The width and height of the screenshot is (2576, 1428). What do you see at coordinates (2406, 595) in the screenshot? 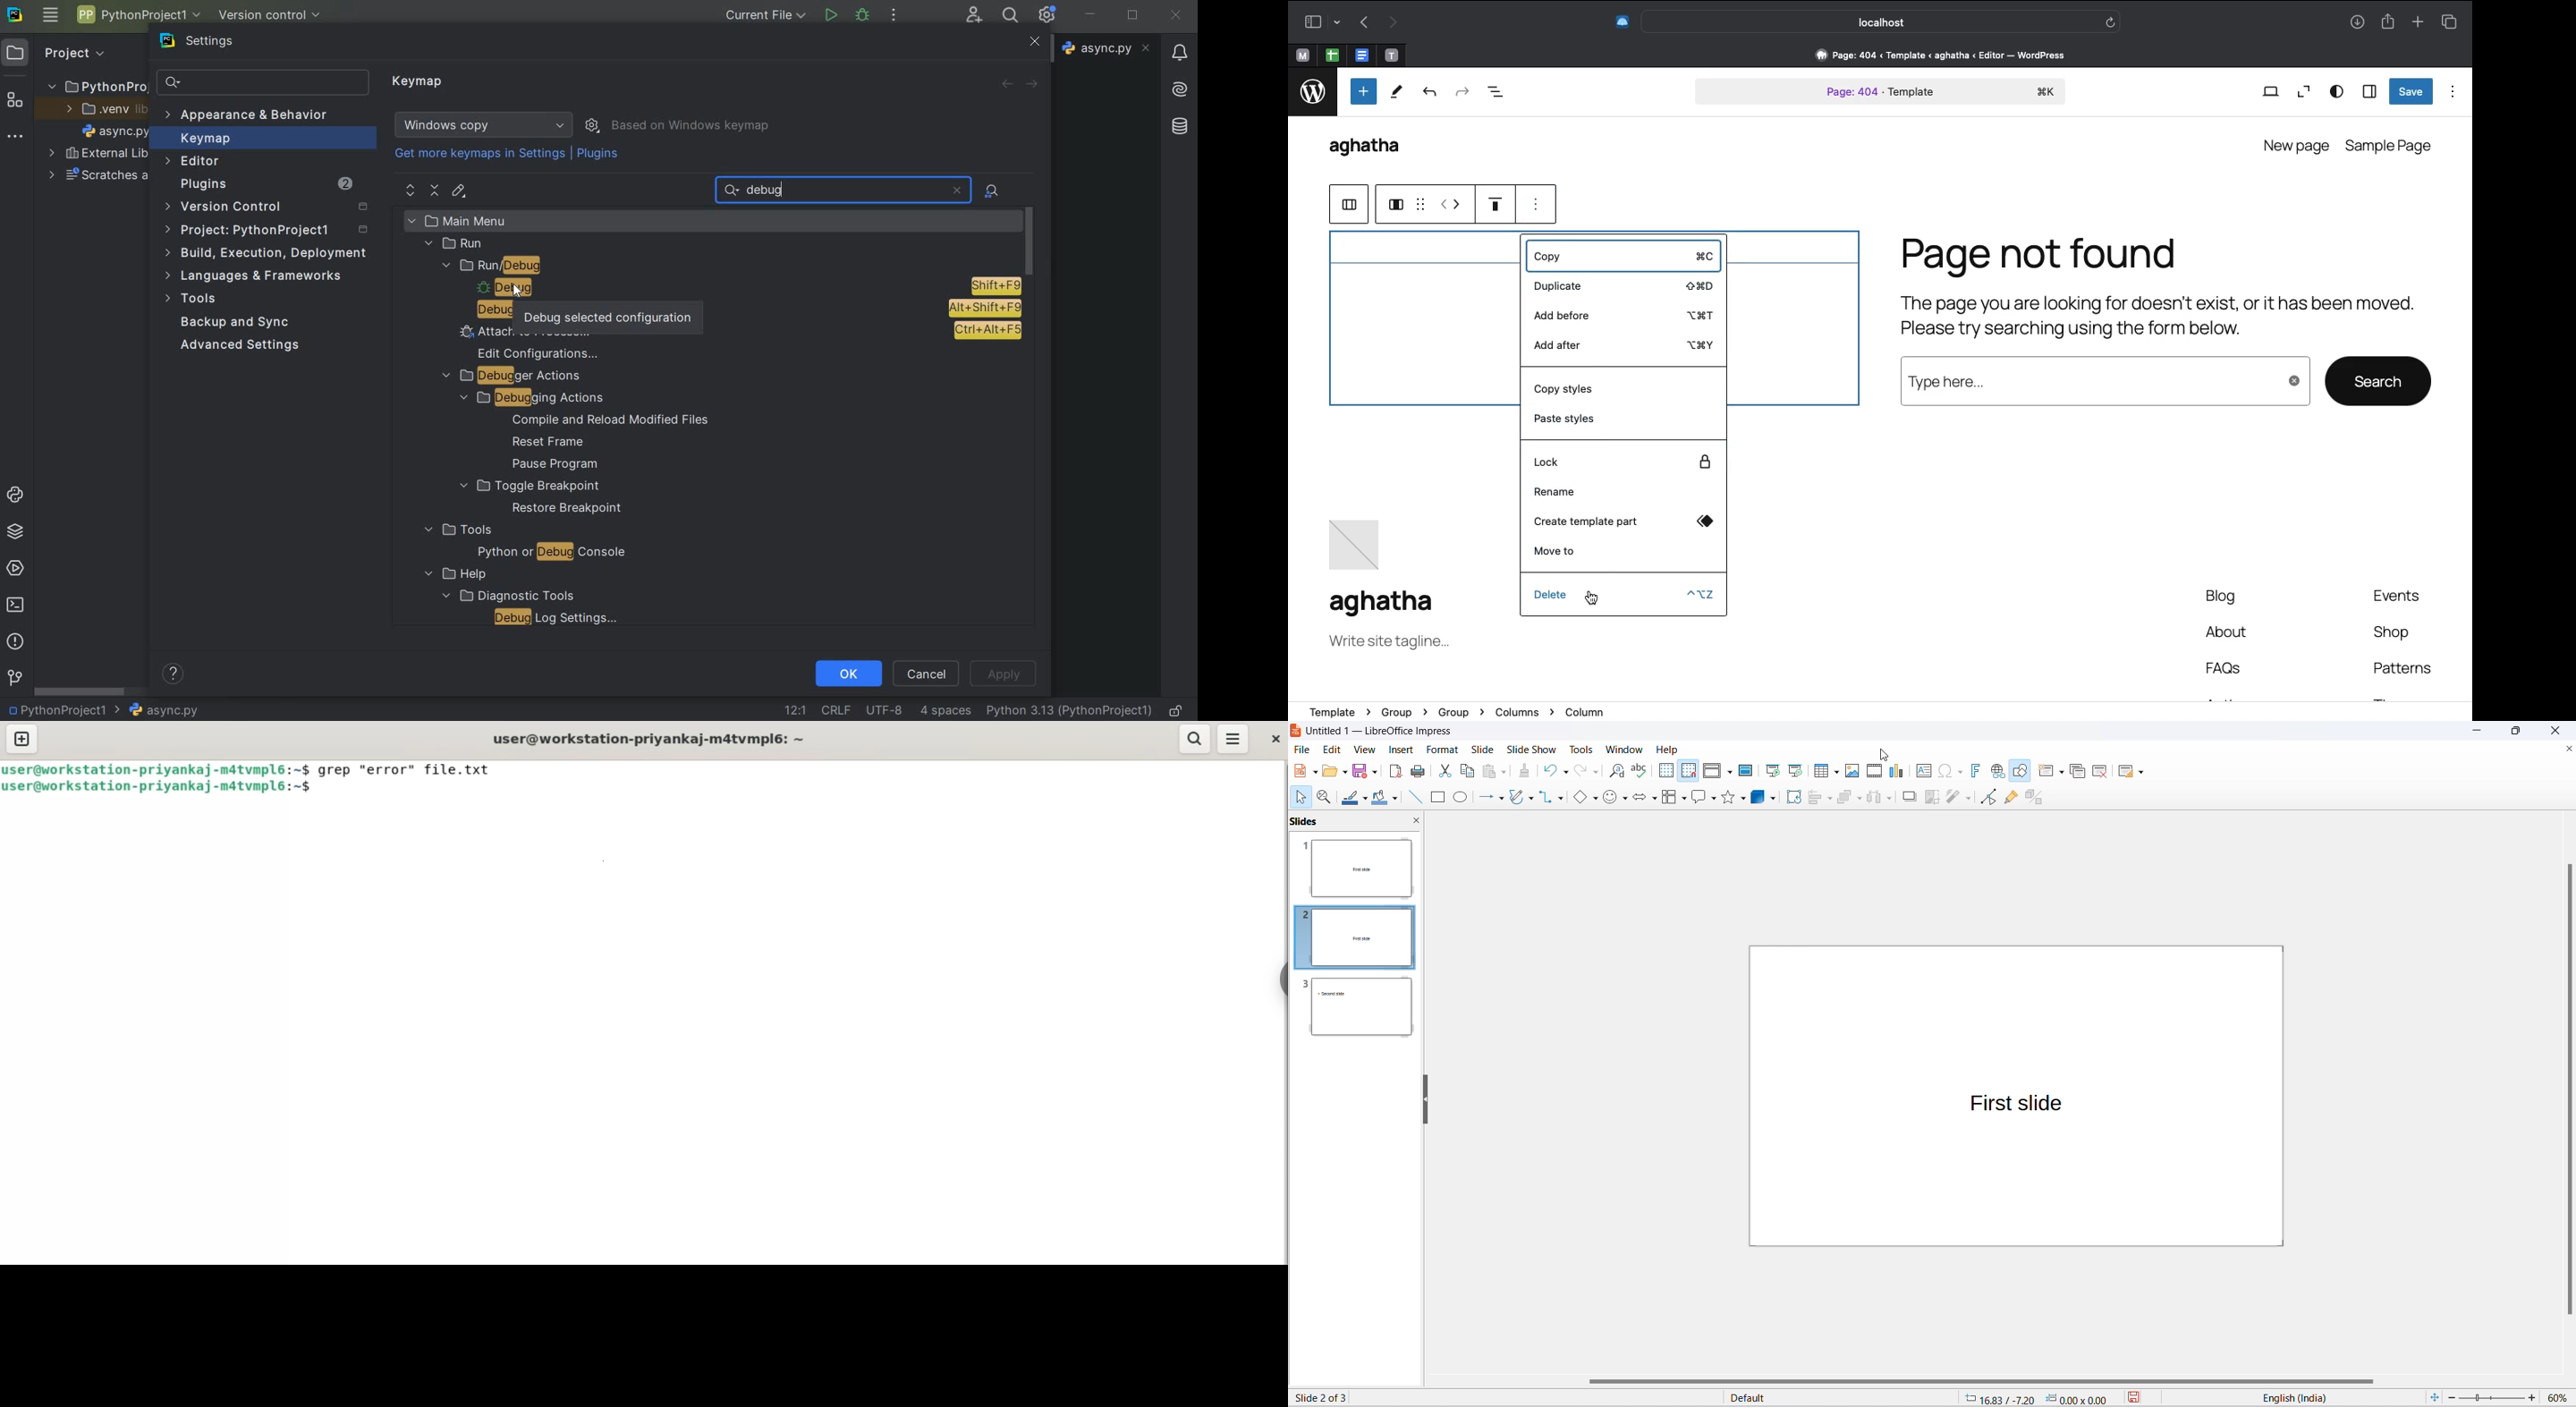
I see `Events` at bounding box center [2406, 595].